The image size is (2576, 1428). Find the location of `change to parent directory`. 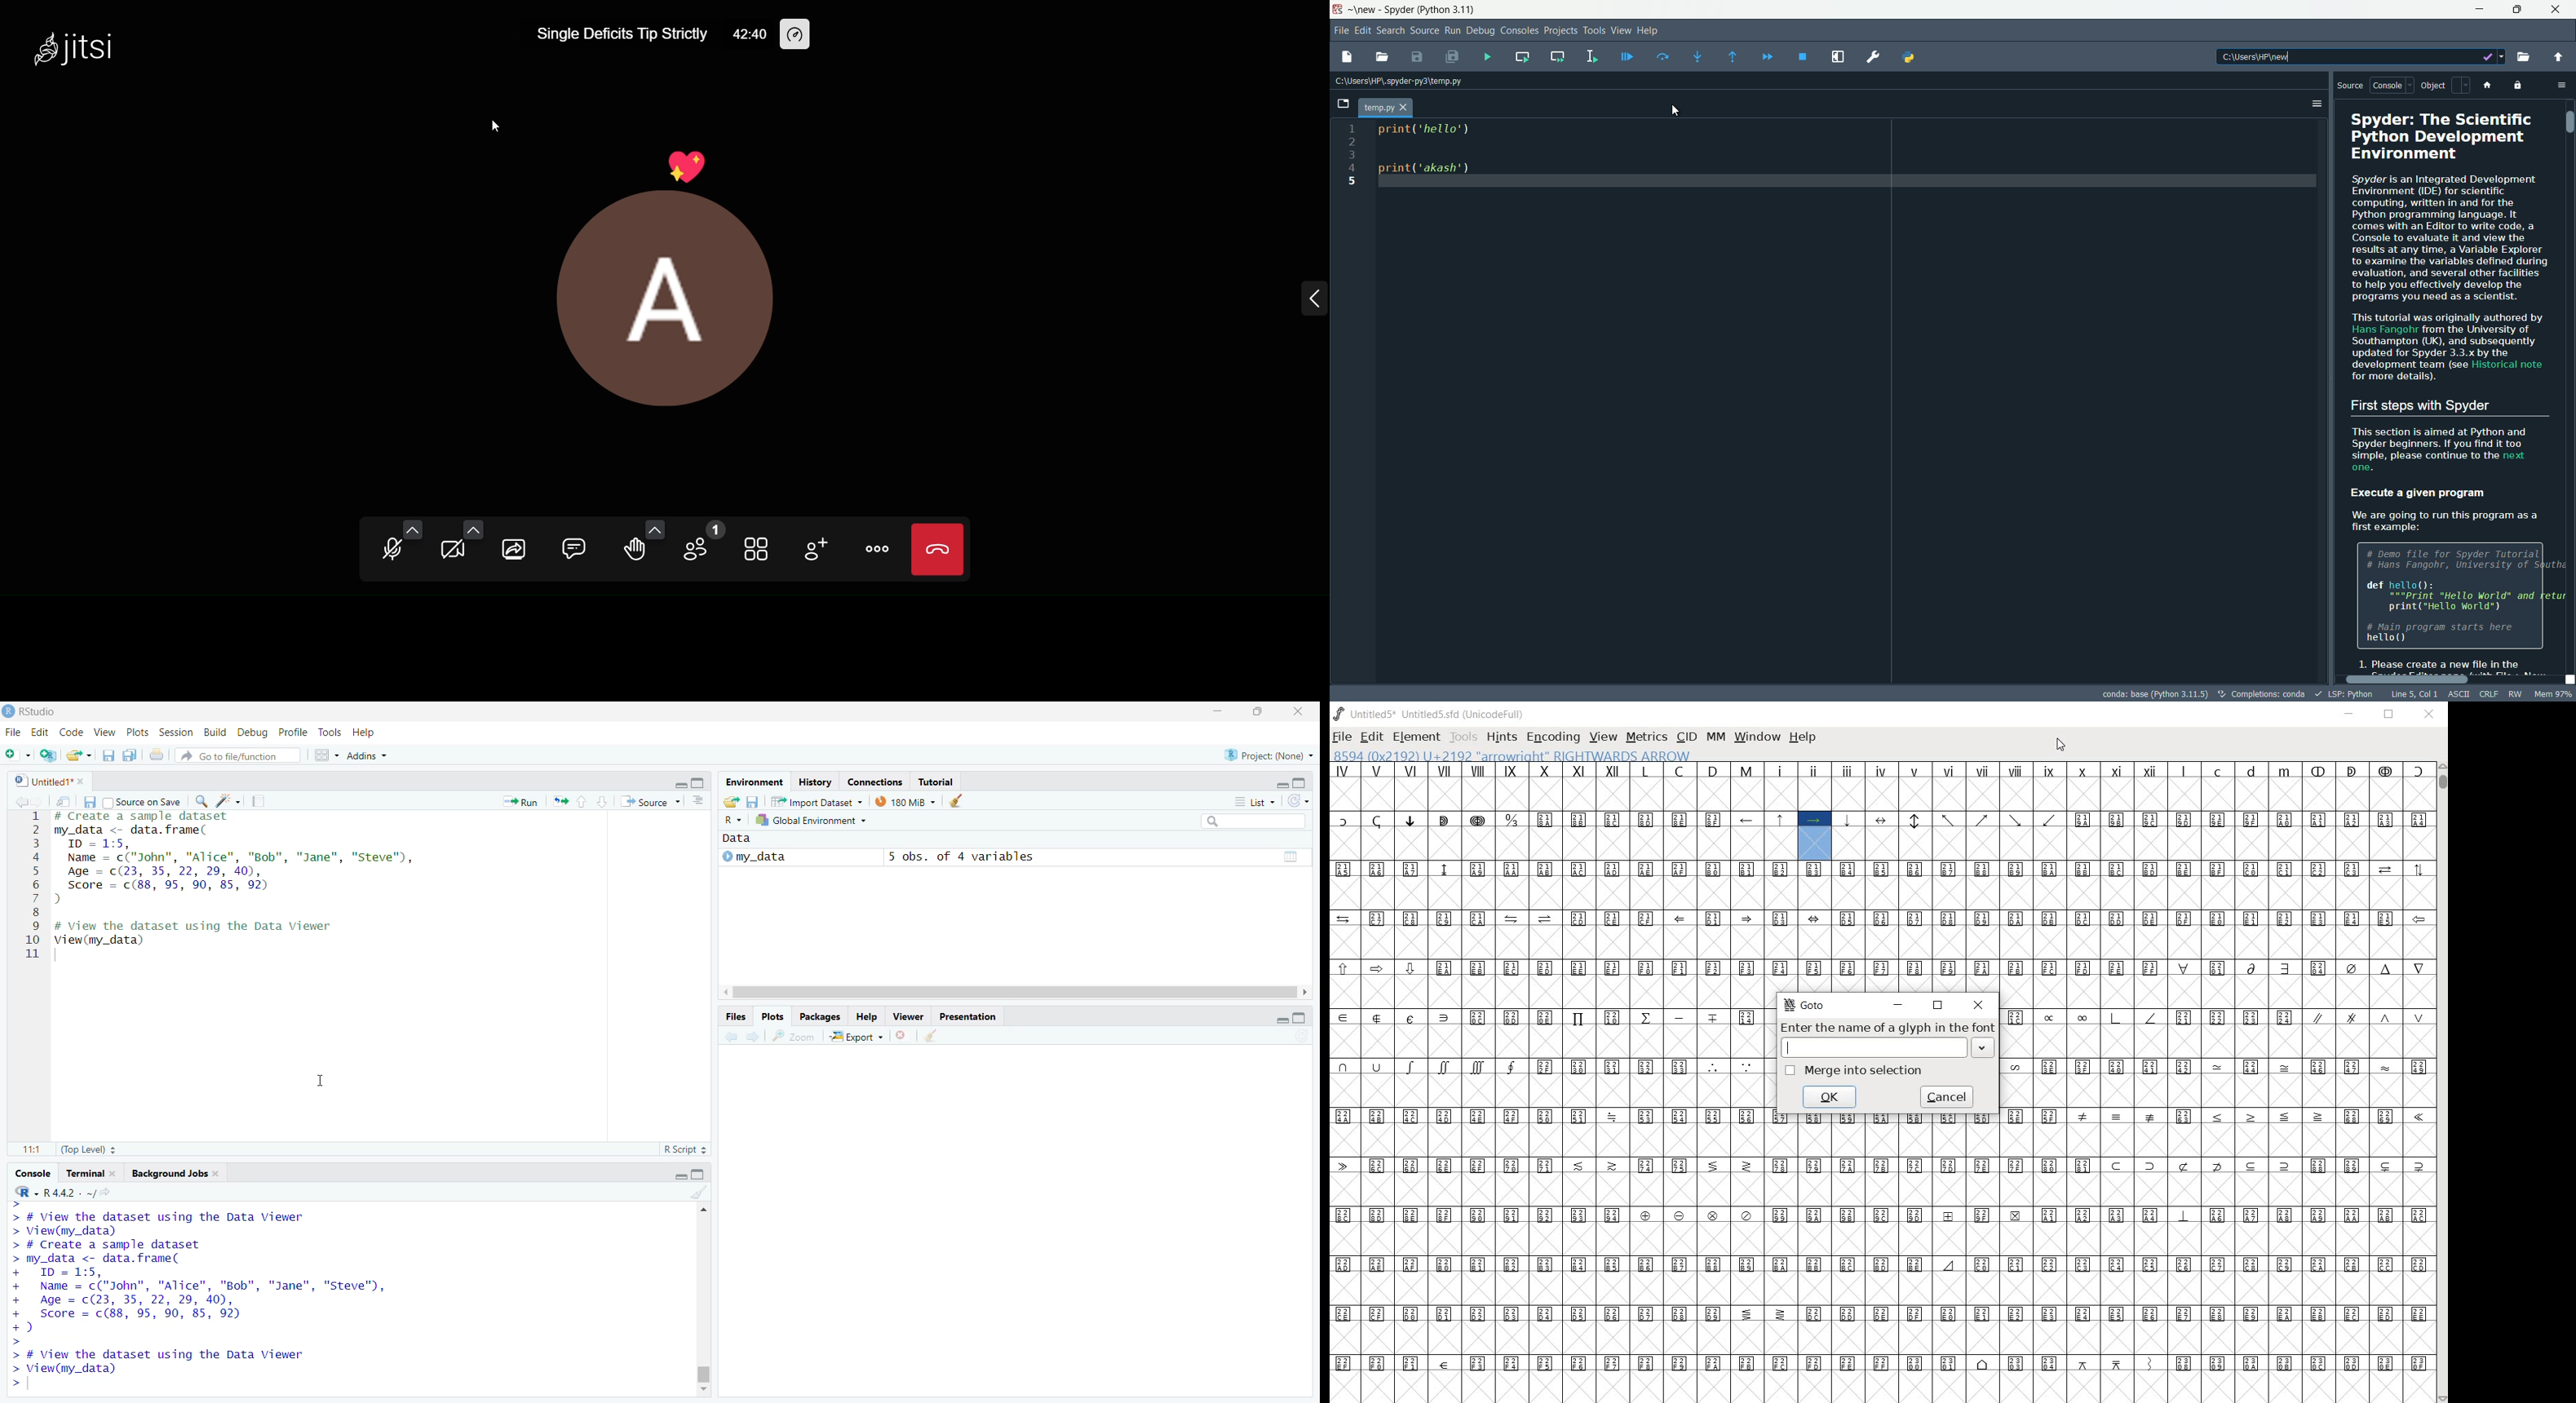

change to parent directory is located at coordinates (2560, 57).